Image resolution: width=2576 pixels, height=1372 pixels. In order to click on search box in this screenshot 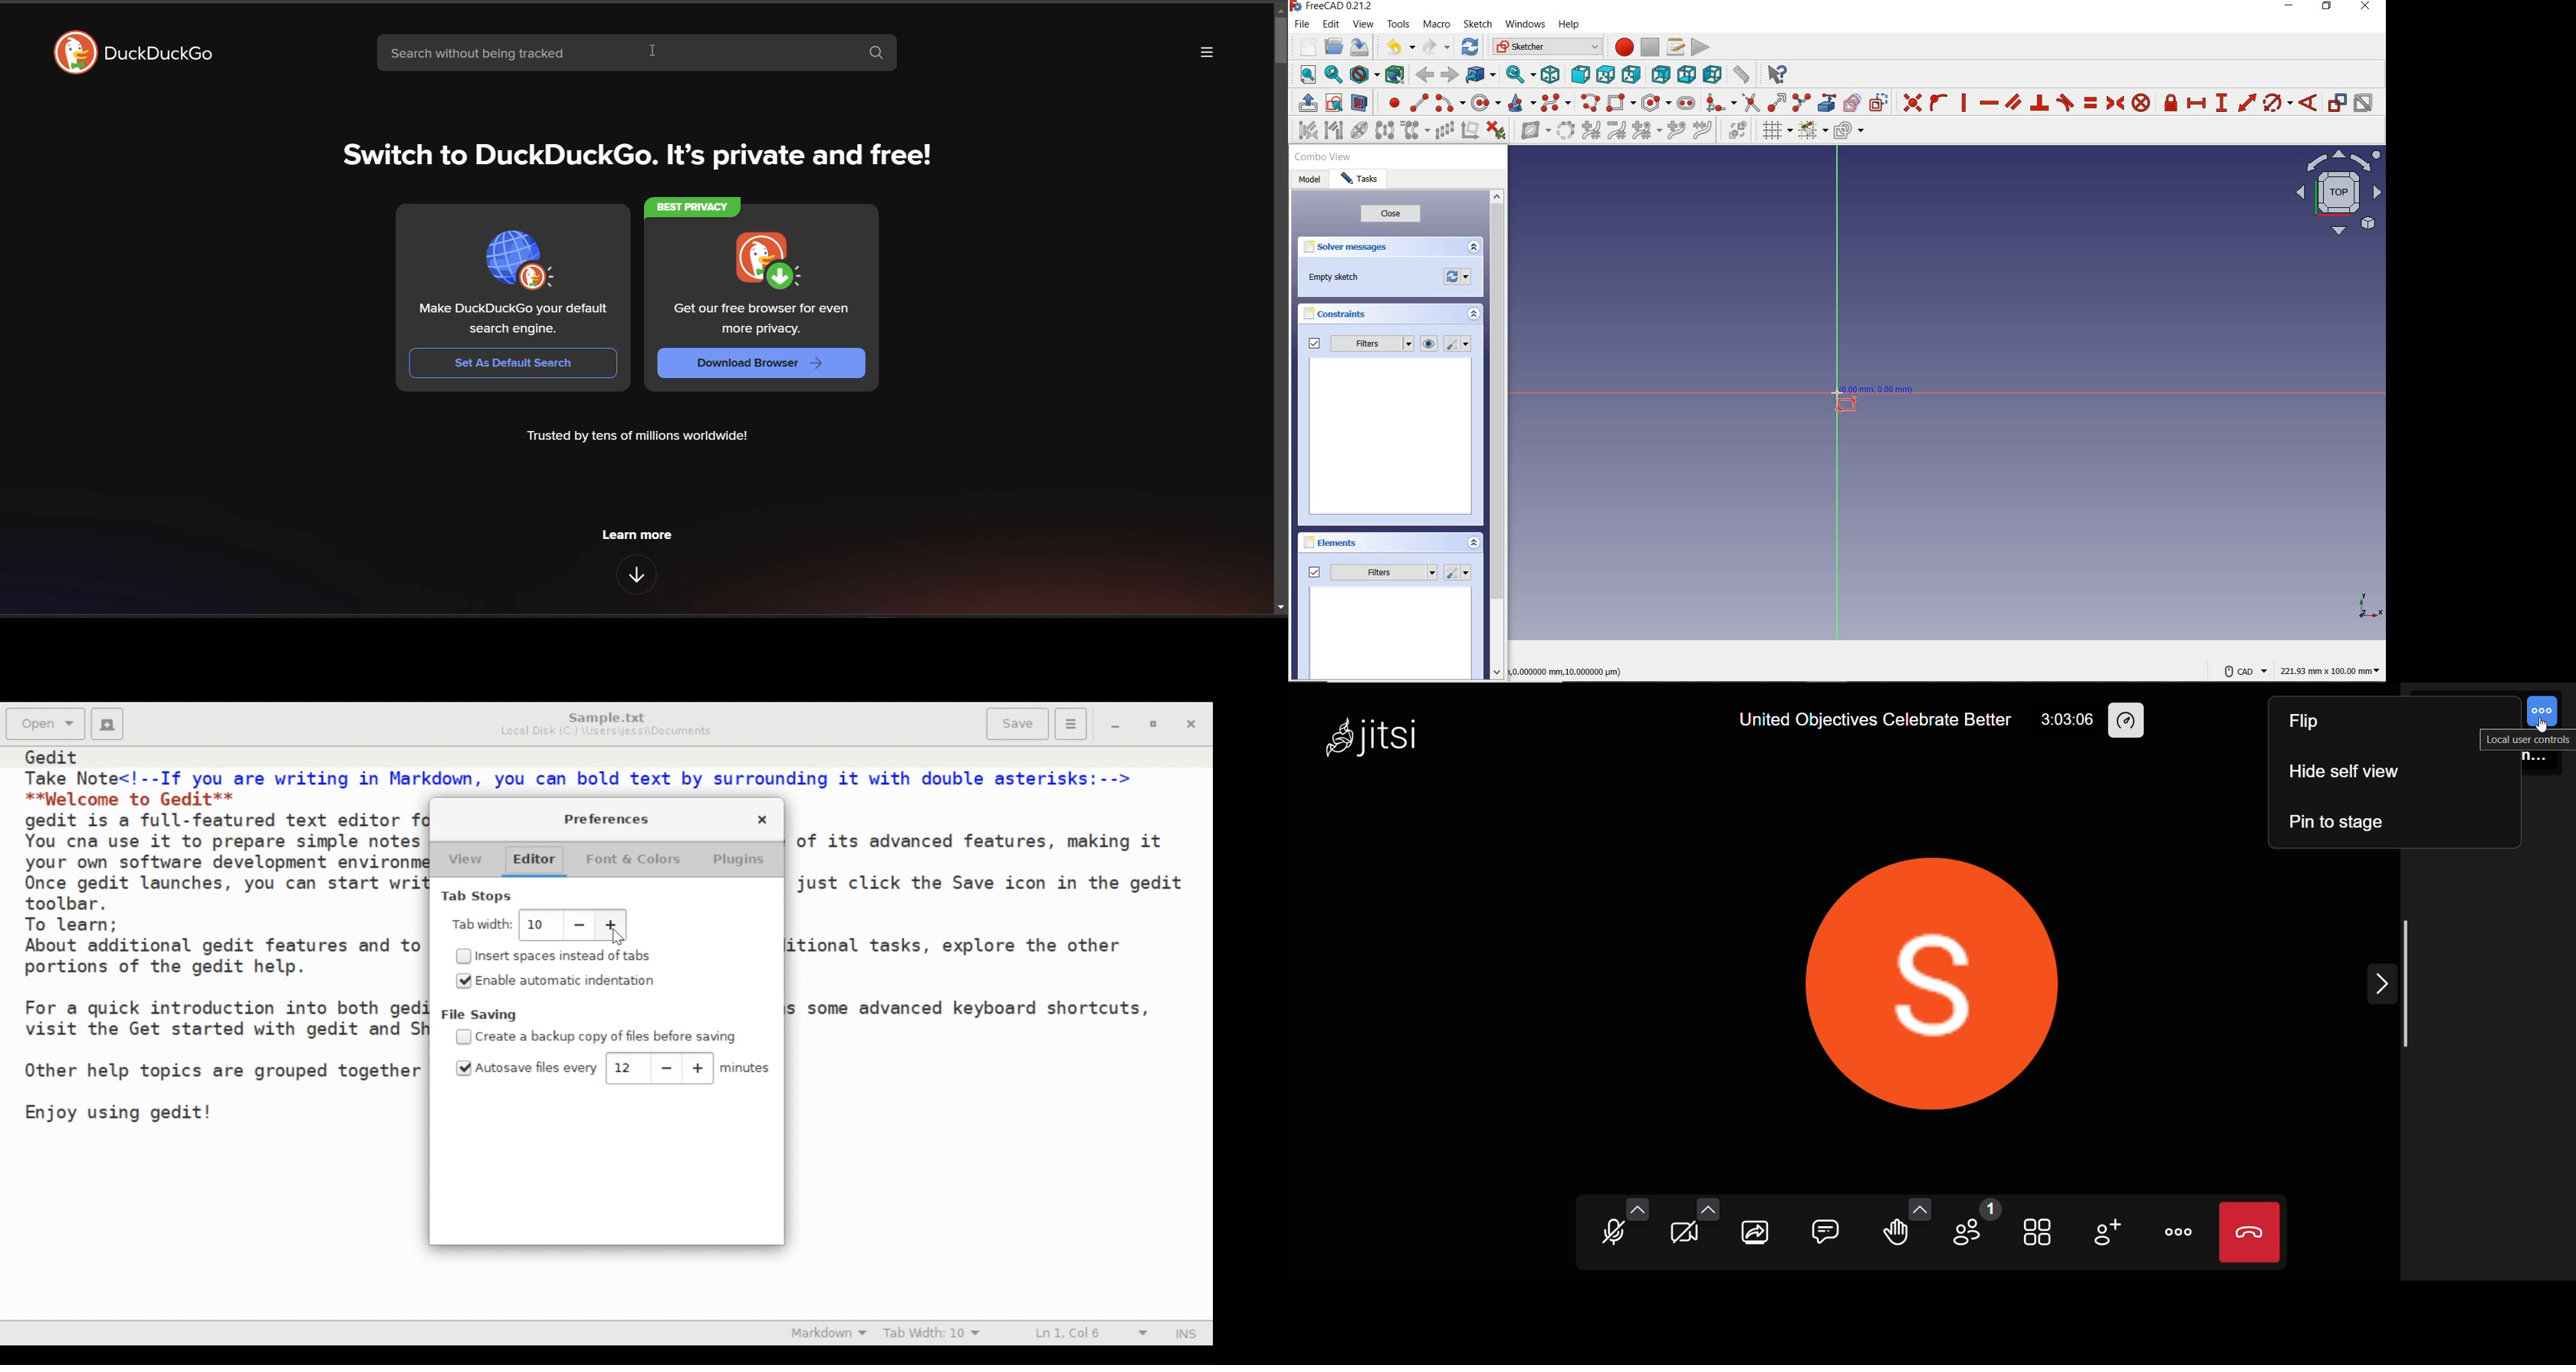, I will do `click(877, 56)`.